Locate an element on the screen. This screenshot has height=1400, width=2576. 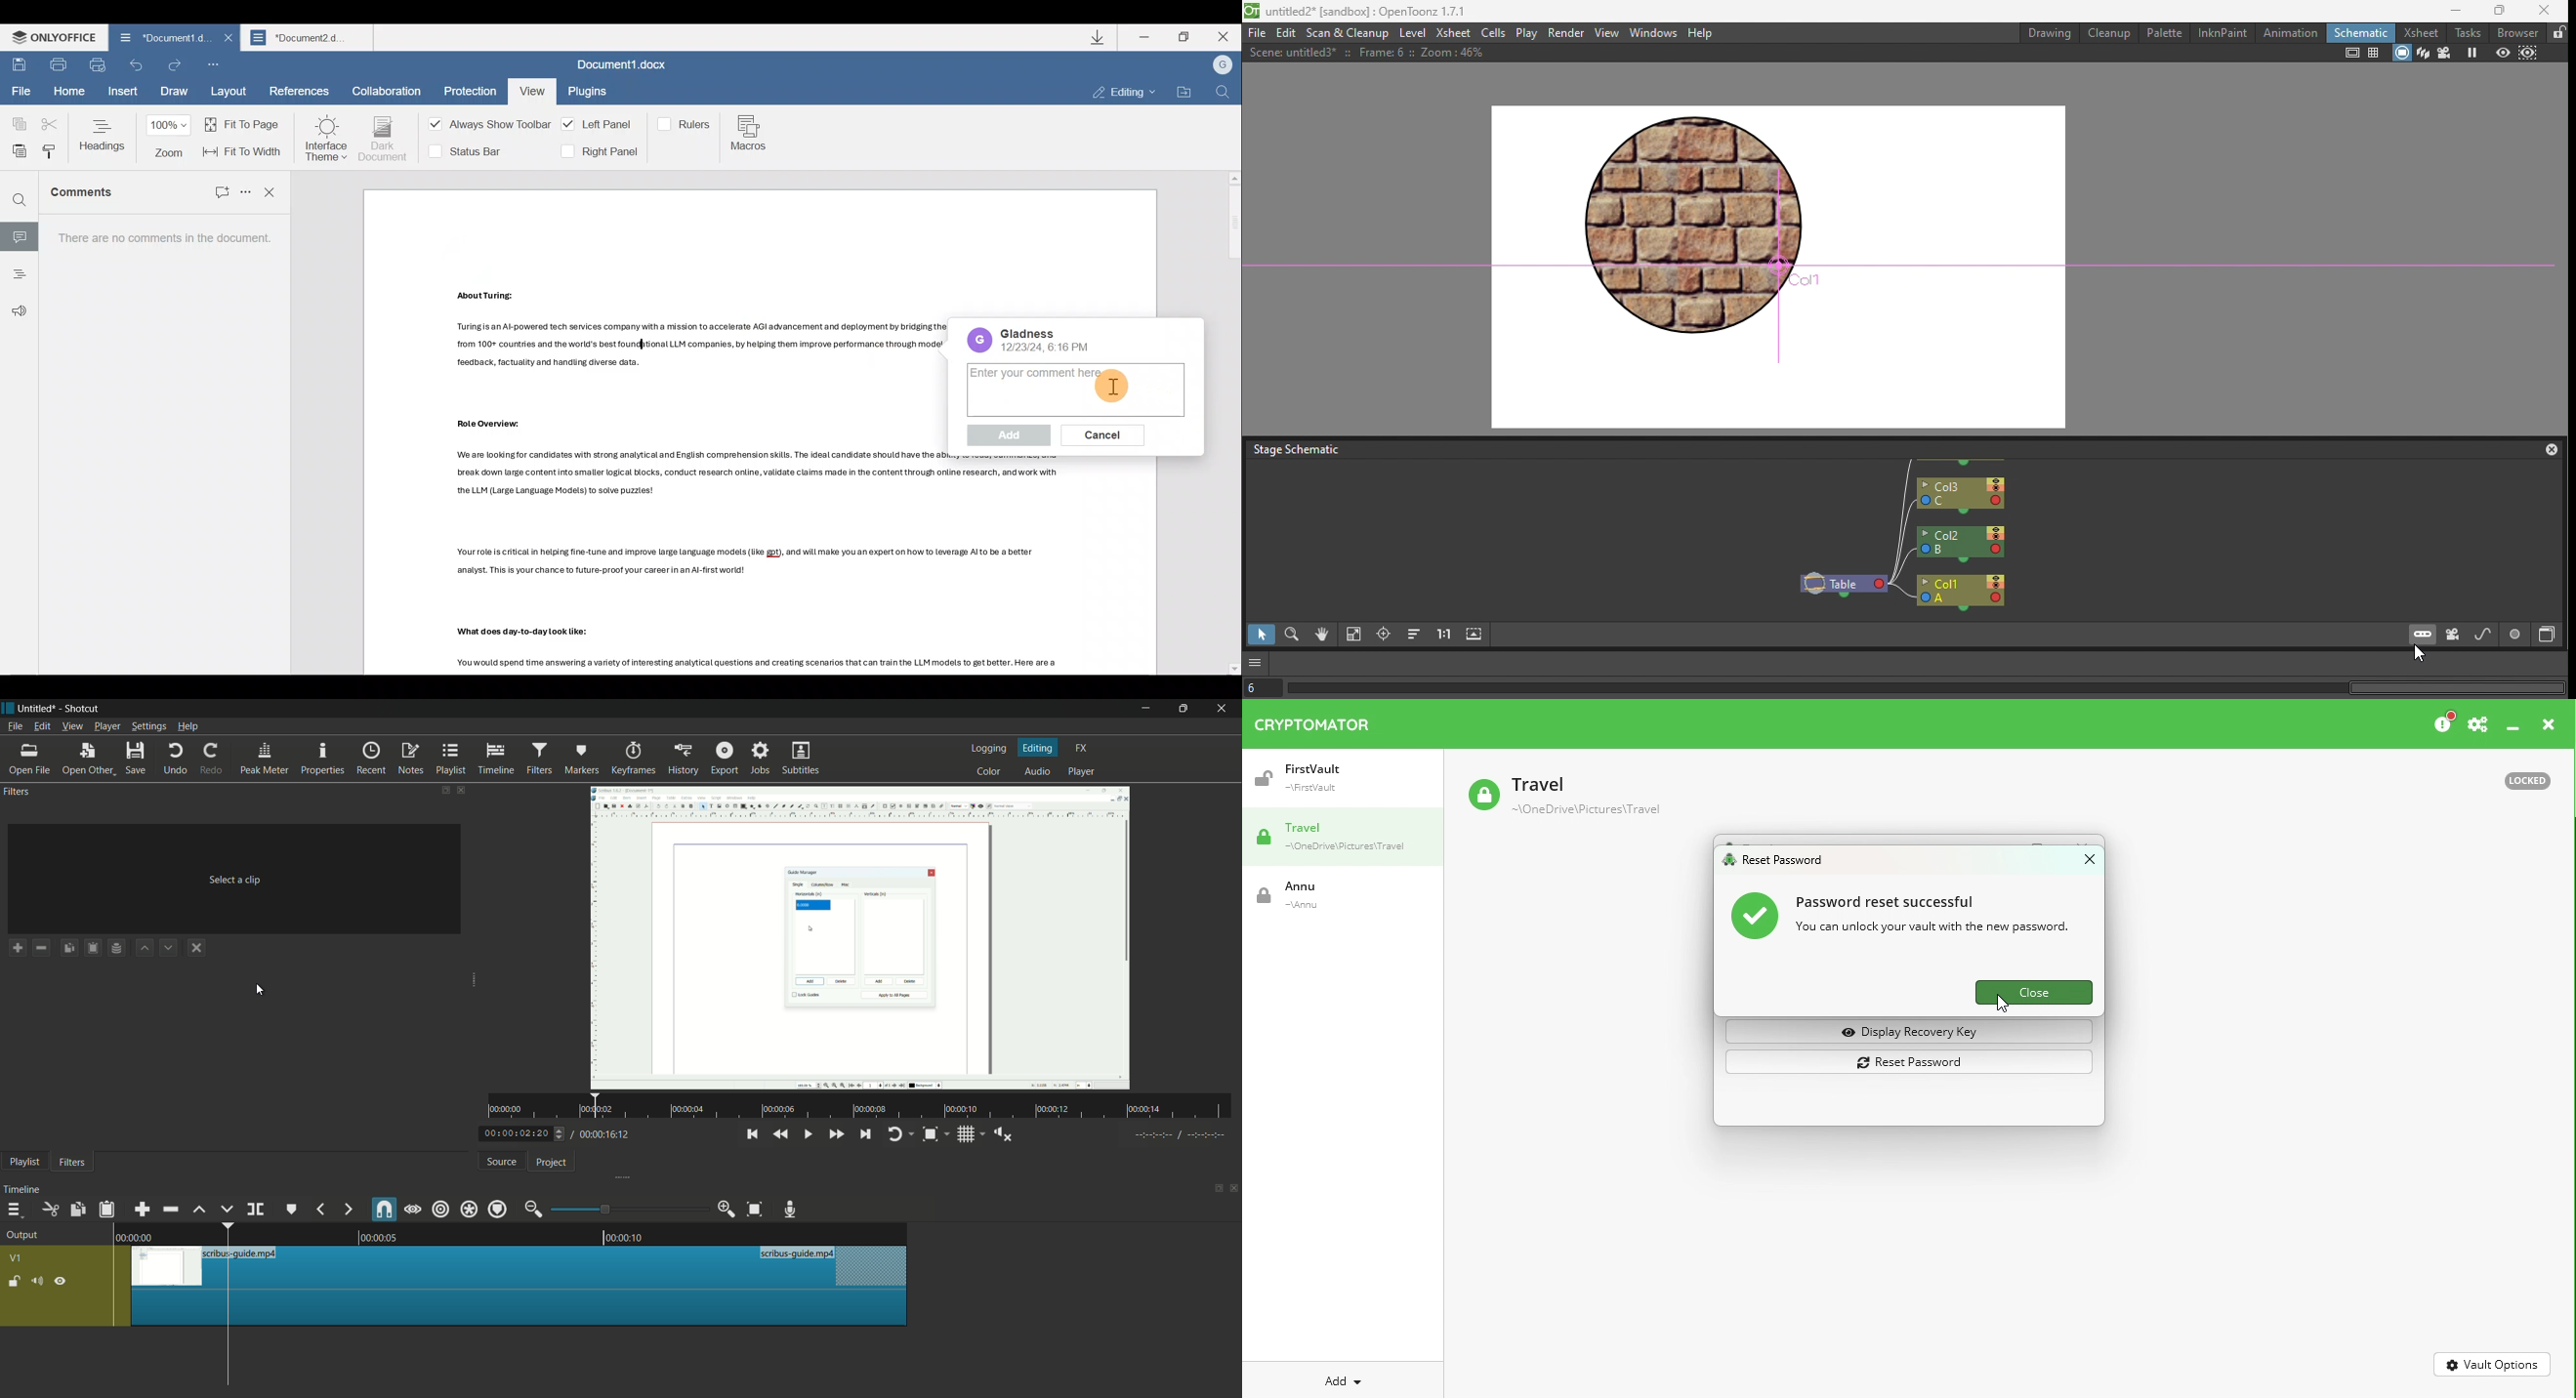
Reorder nodes is located at coordinates (1413, 636).